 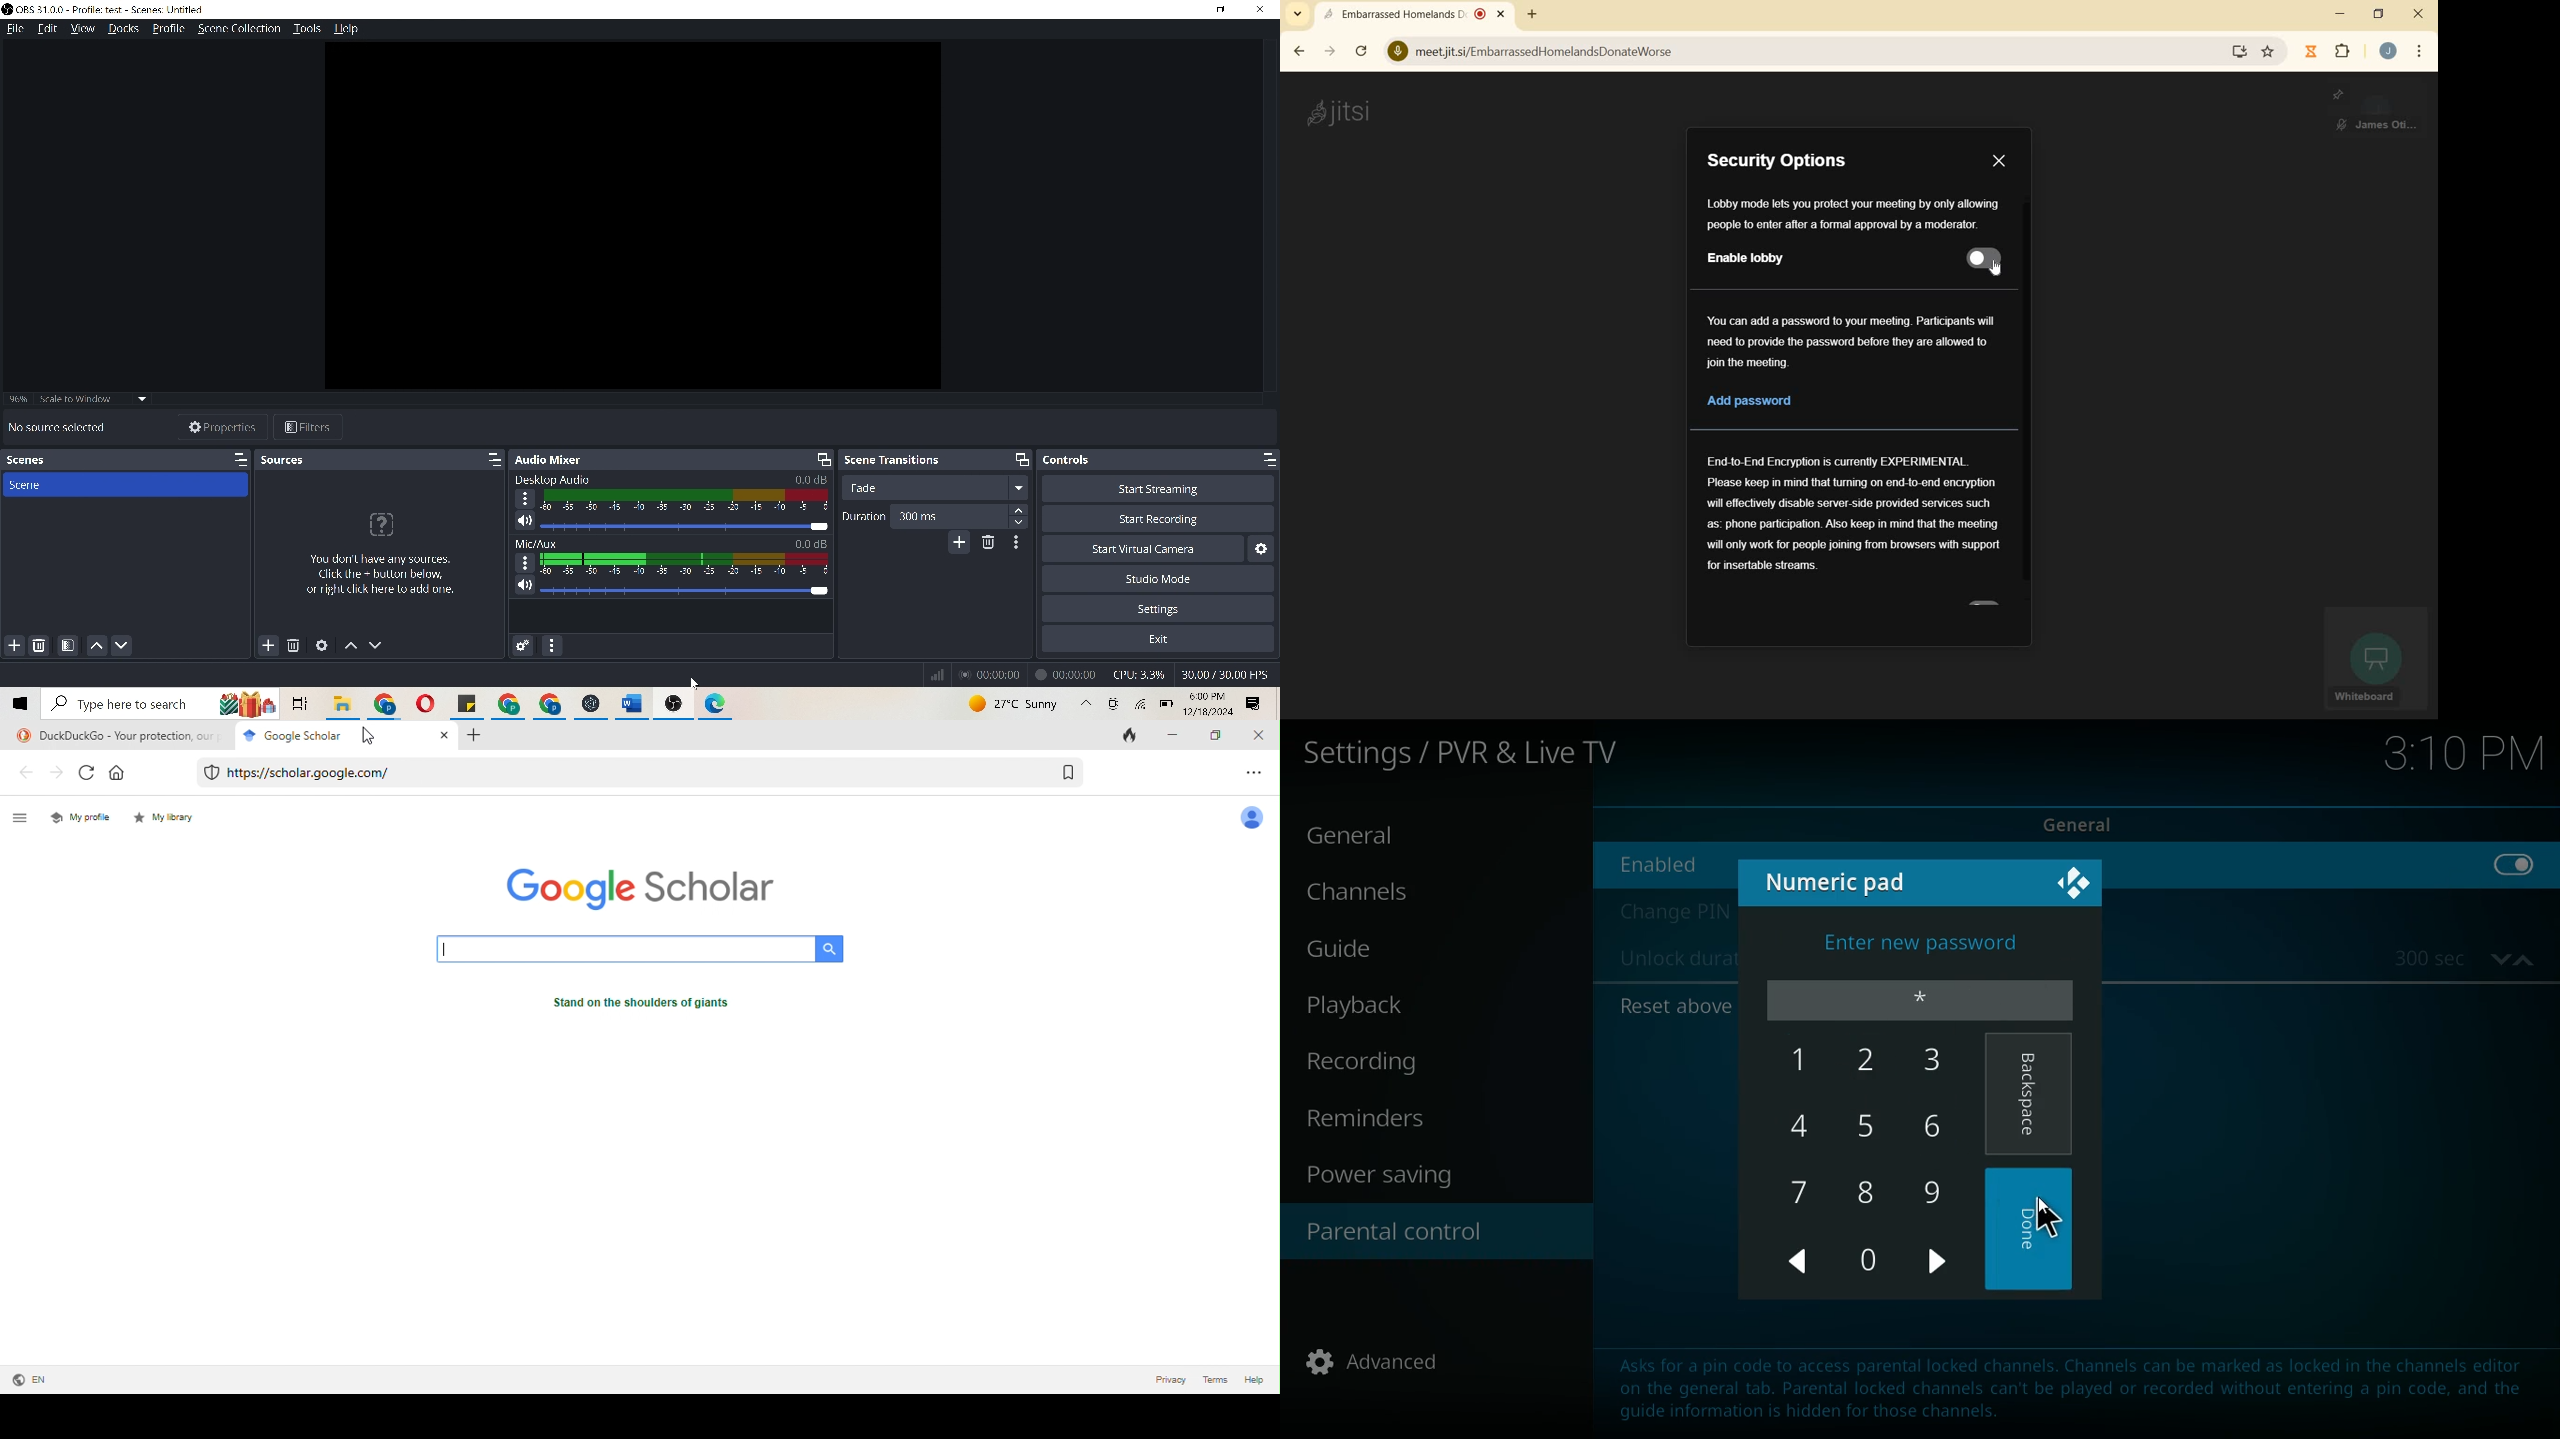 What do you see at coordinates (817, 459) in the screenshot?
I see `screen resize` at bounding box center [817, 459].